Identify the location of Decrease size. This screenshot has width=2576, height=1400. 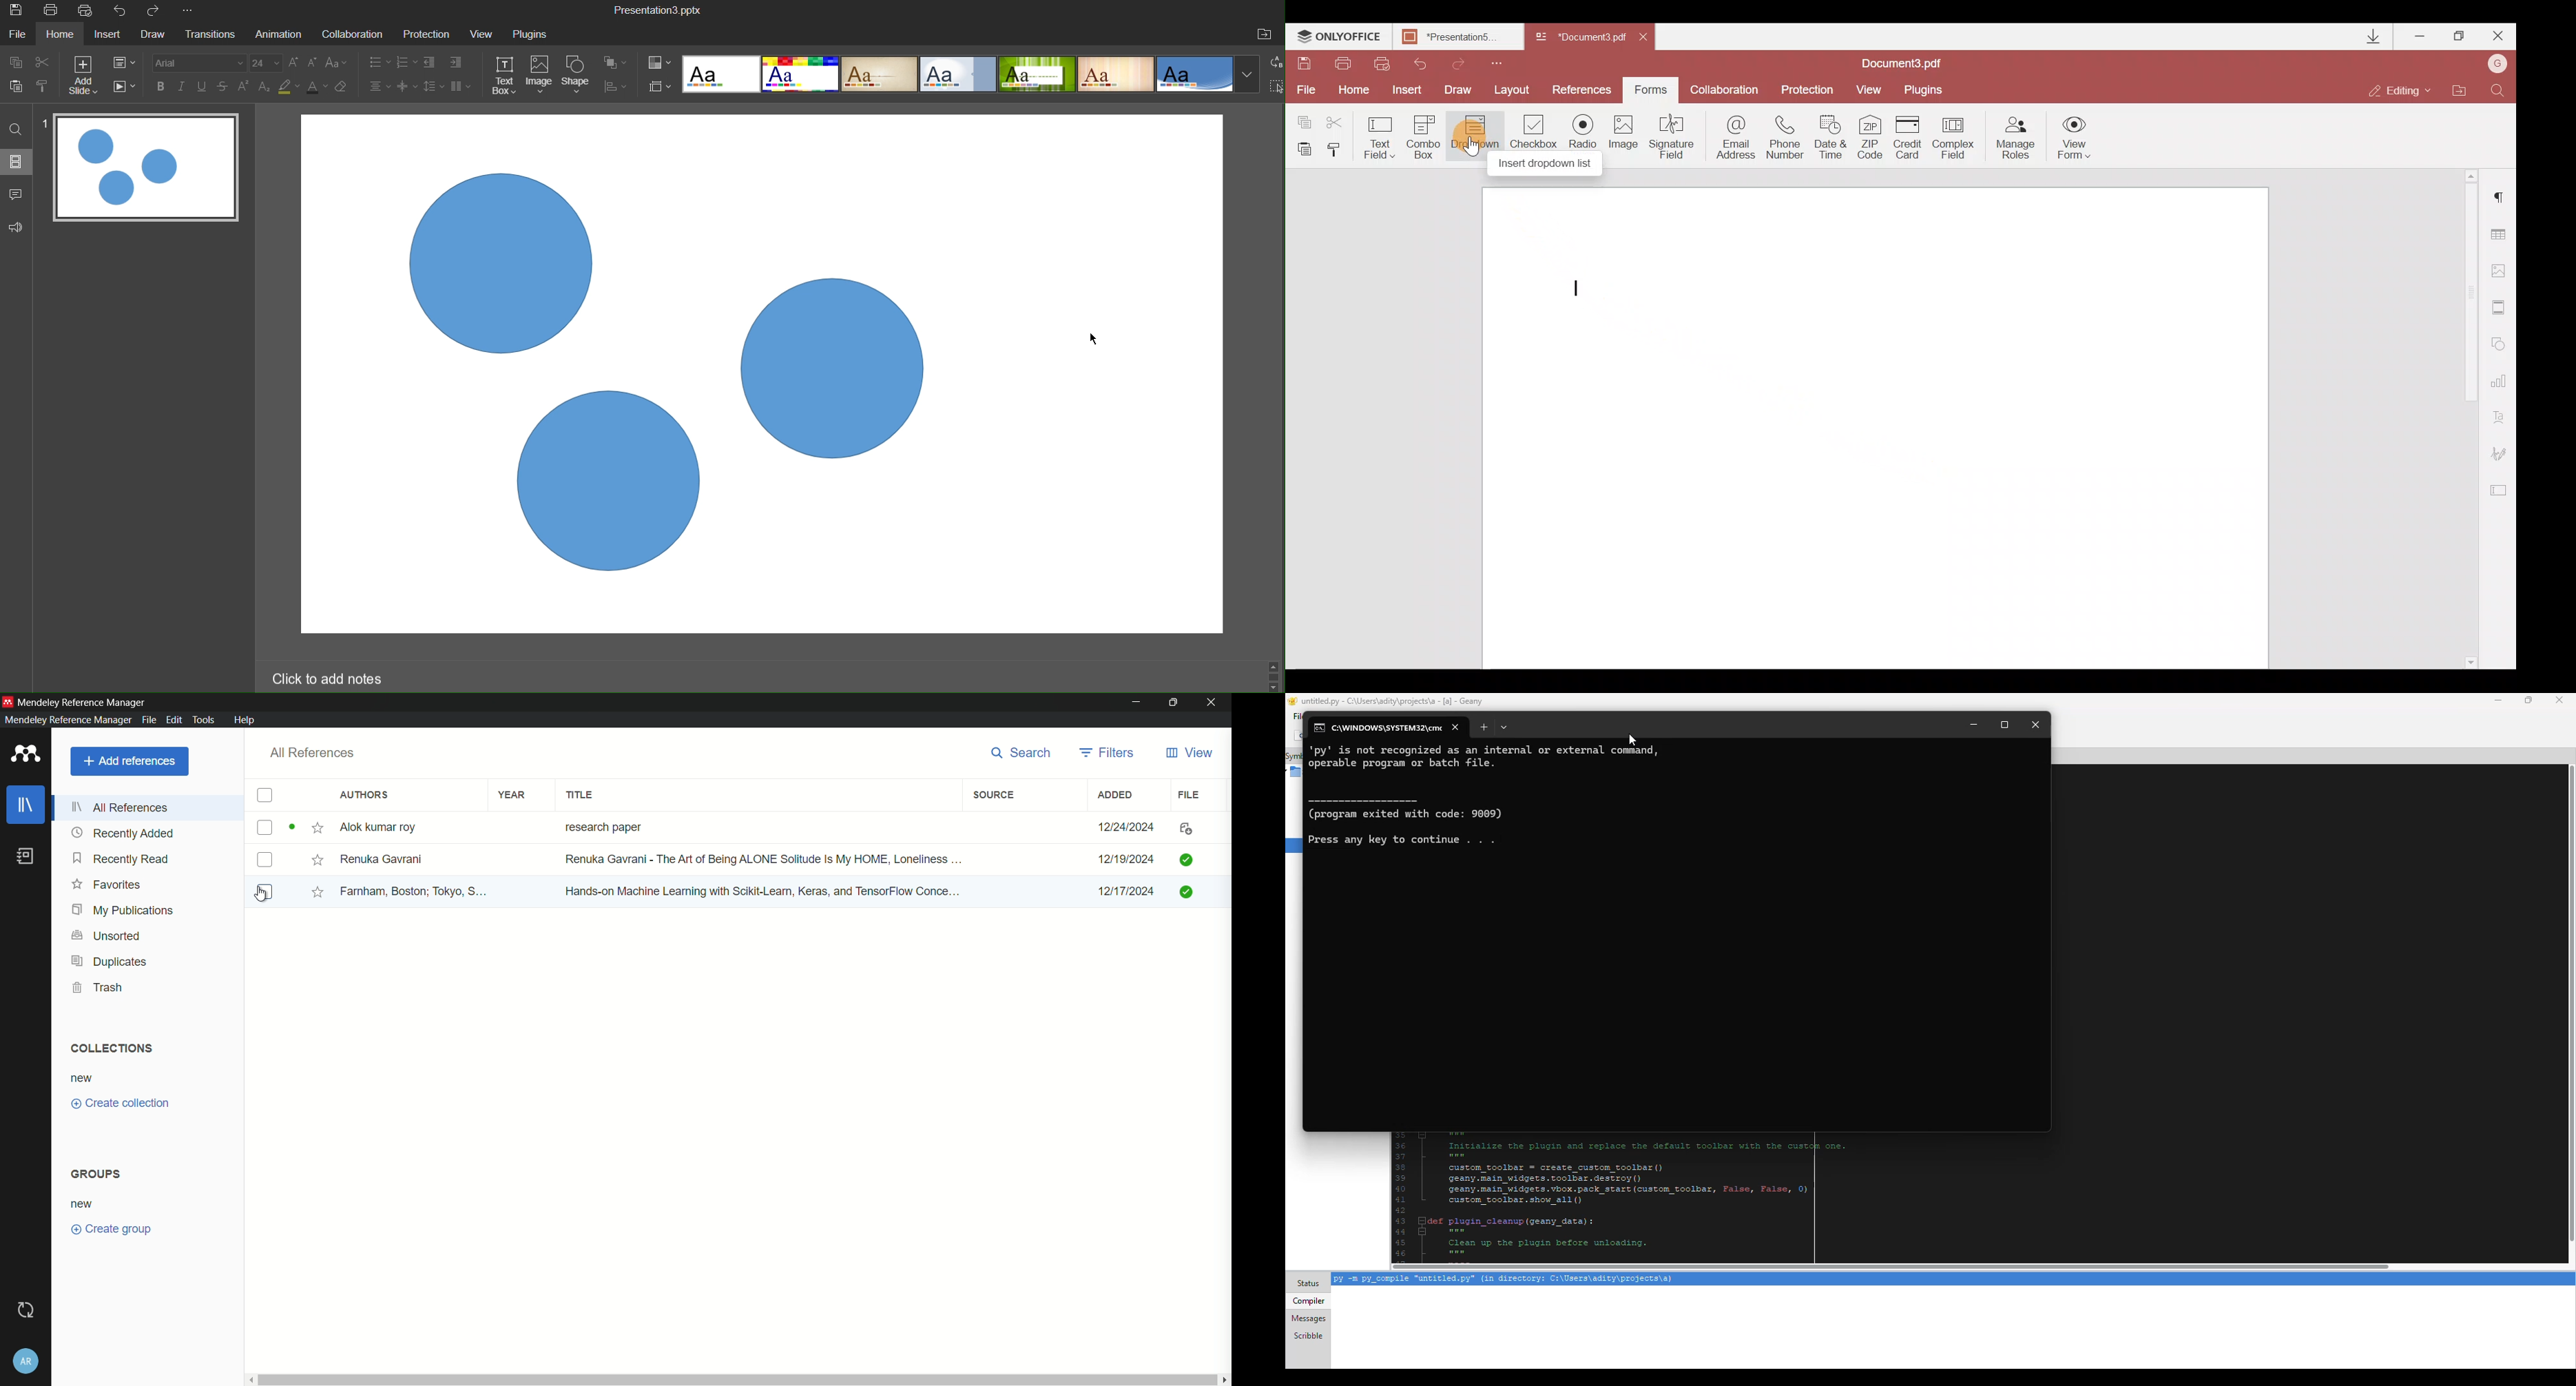
(313, 62).